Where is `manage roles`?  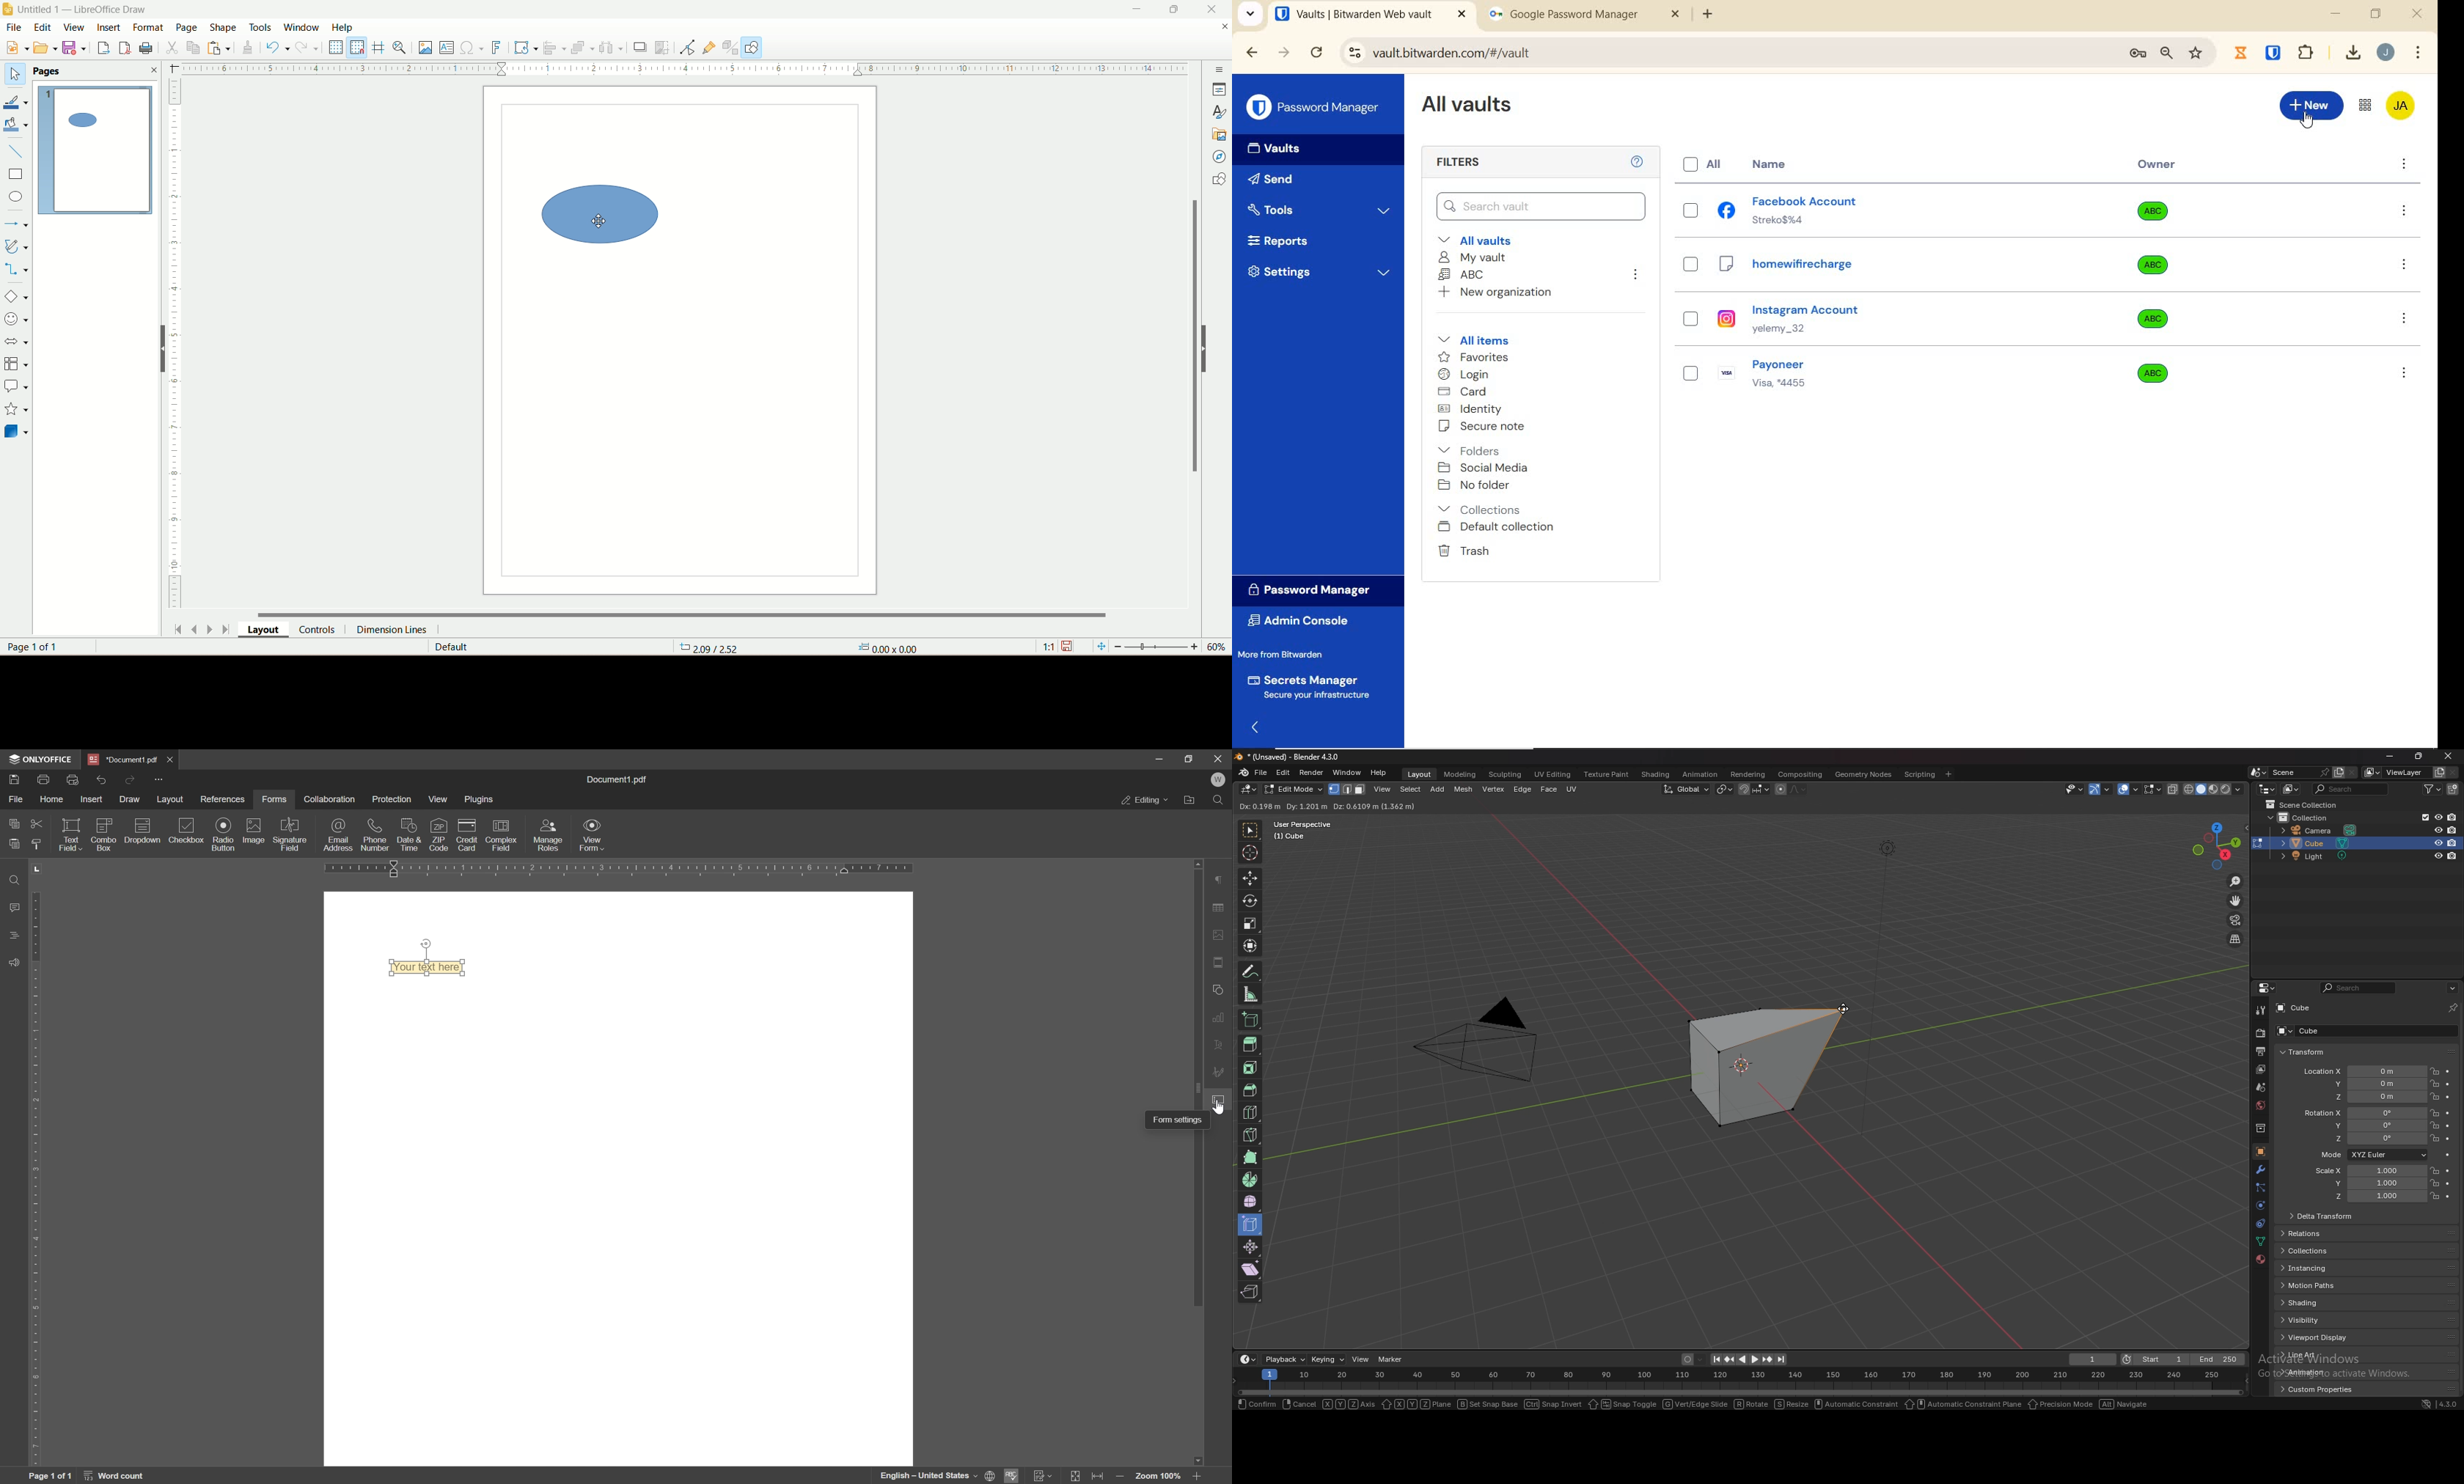
manage roles is located at coordinates (550, 834).